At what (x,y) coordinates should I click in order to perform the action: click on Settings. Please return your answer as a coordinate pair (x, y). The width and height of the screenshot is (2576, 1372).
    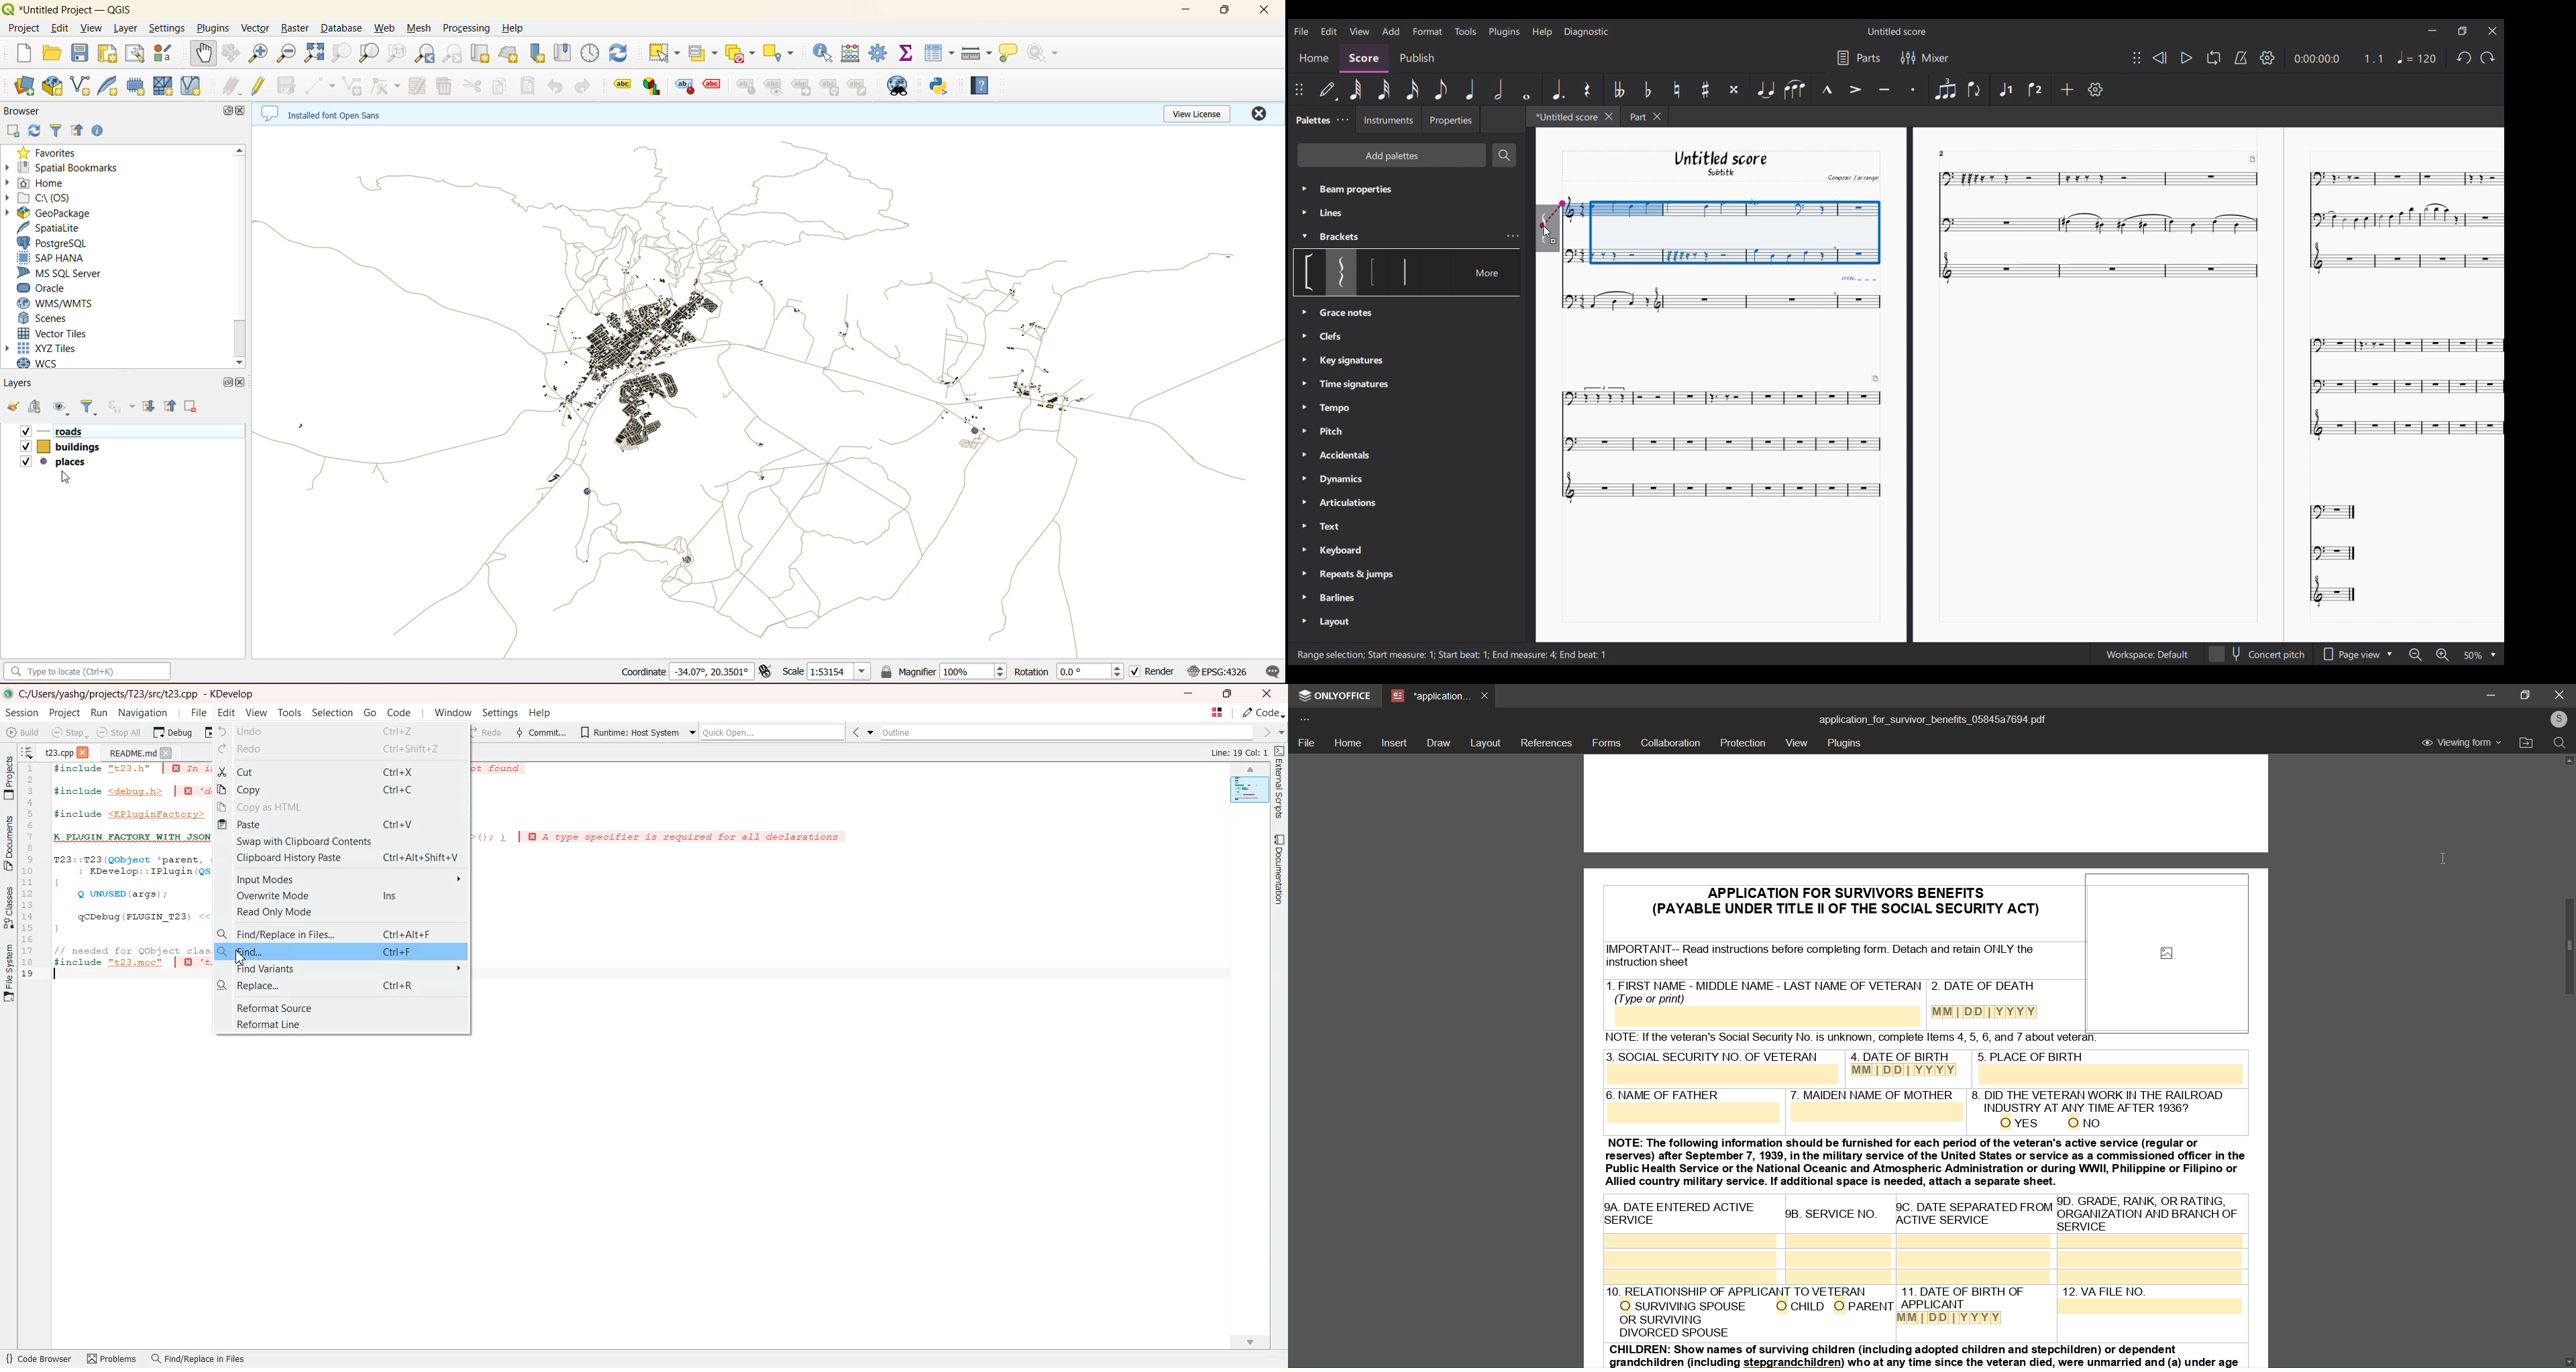
    Looking at the image, I should click on (2095, 89).